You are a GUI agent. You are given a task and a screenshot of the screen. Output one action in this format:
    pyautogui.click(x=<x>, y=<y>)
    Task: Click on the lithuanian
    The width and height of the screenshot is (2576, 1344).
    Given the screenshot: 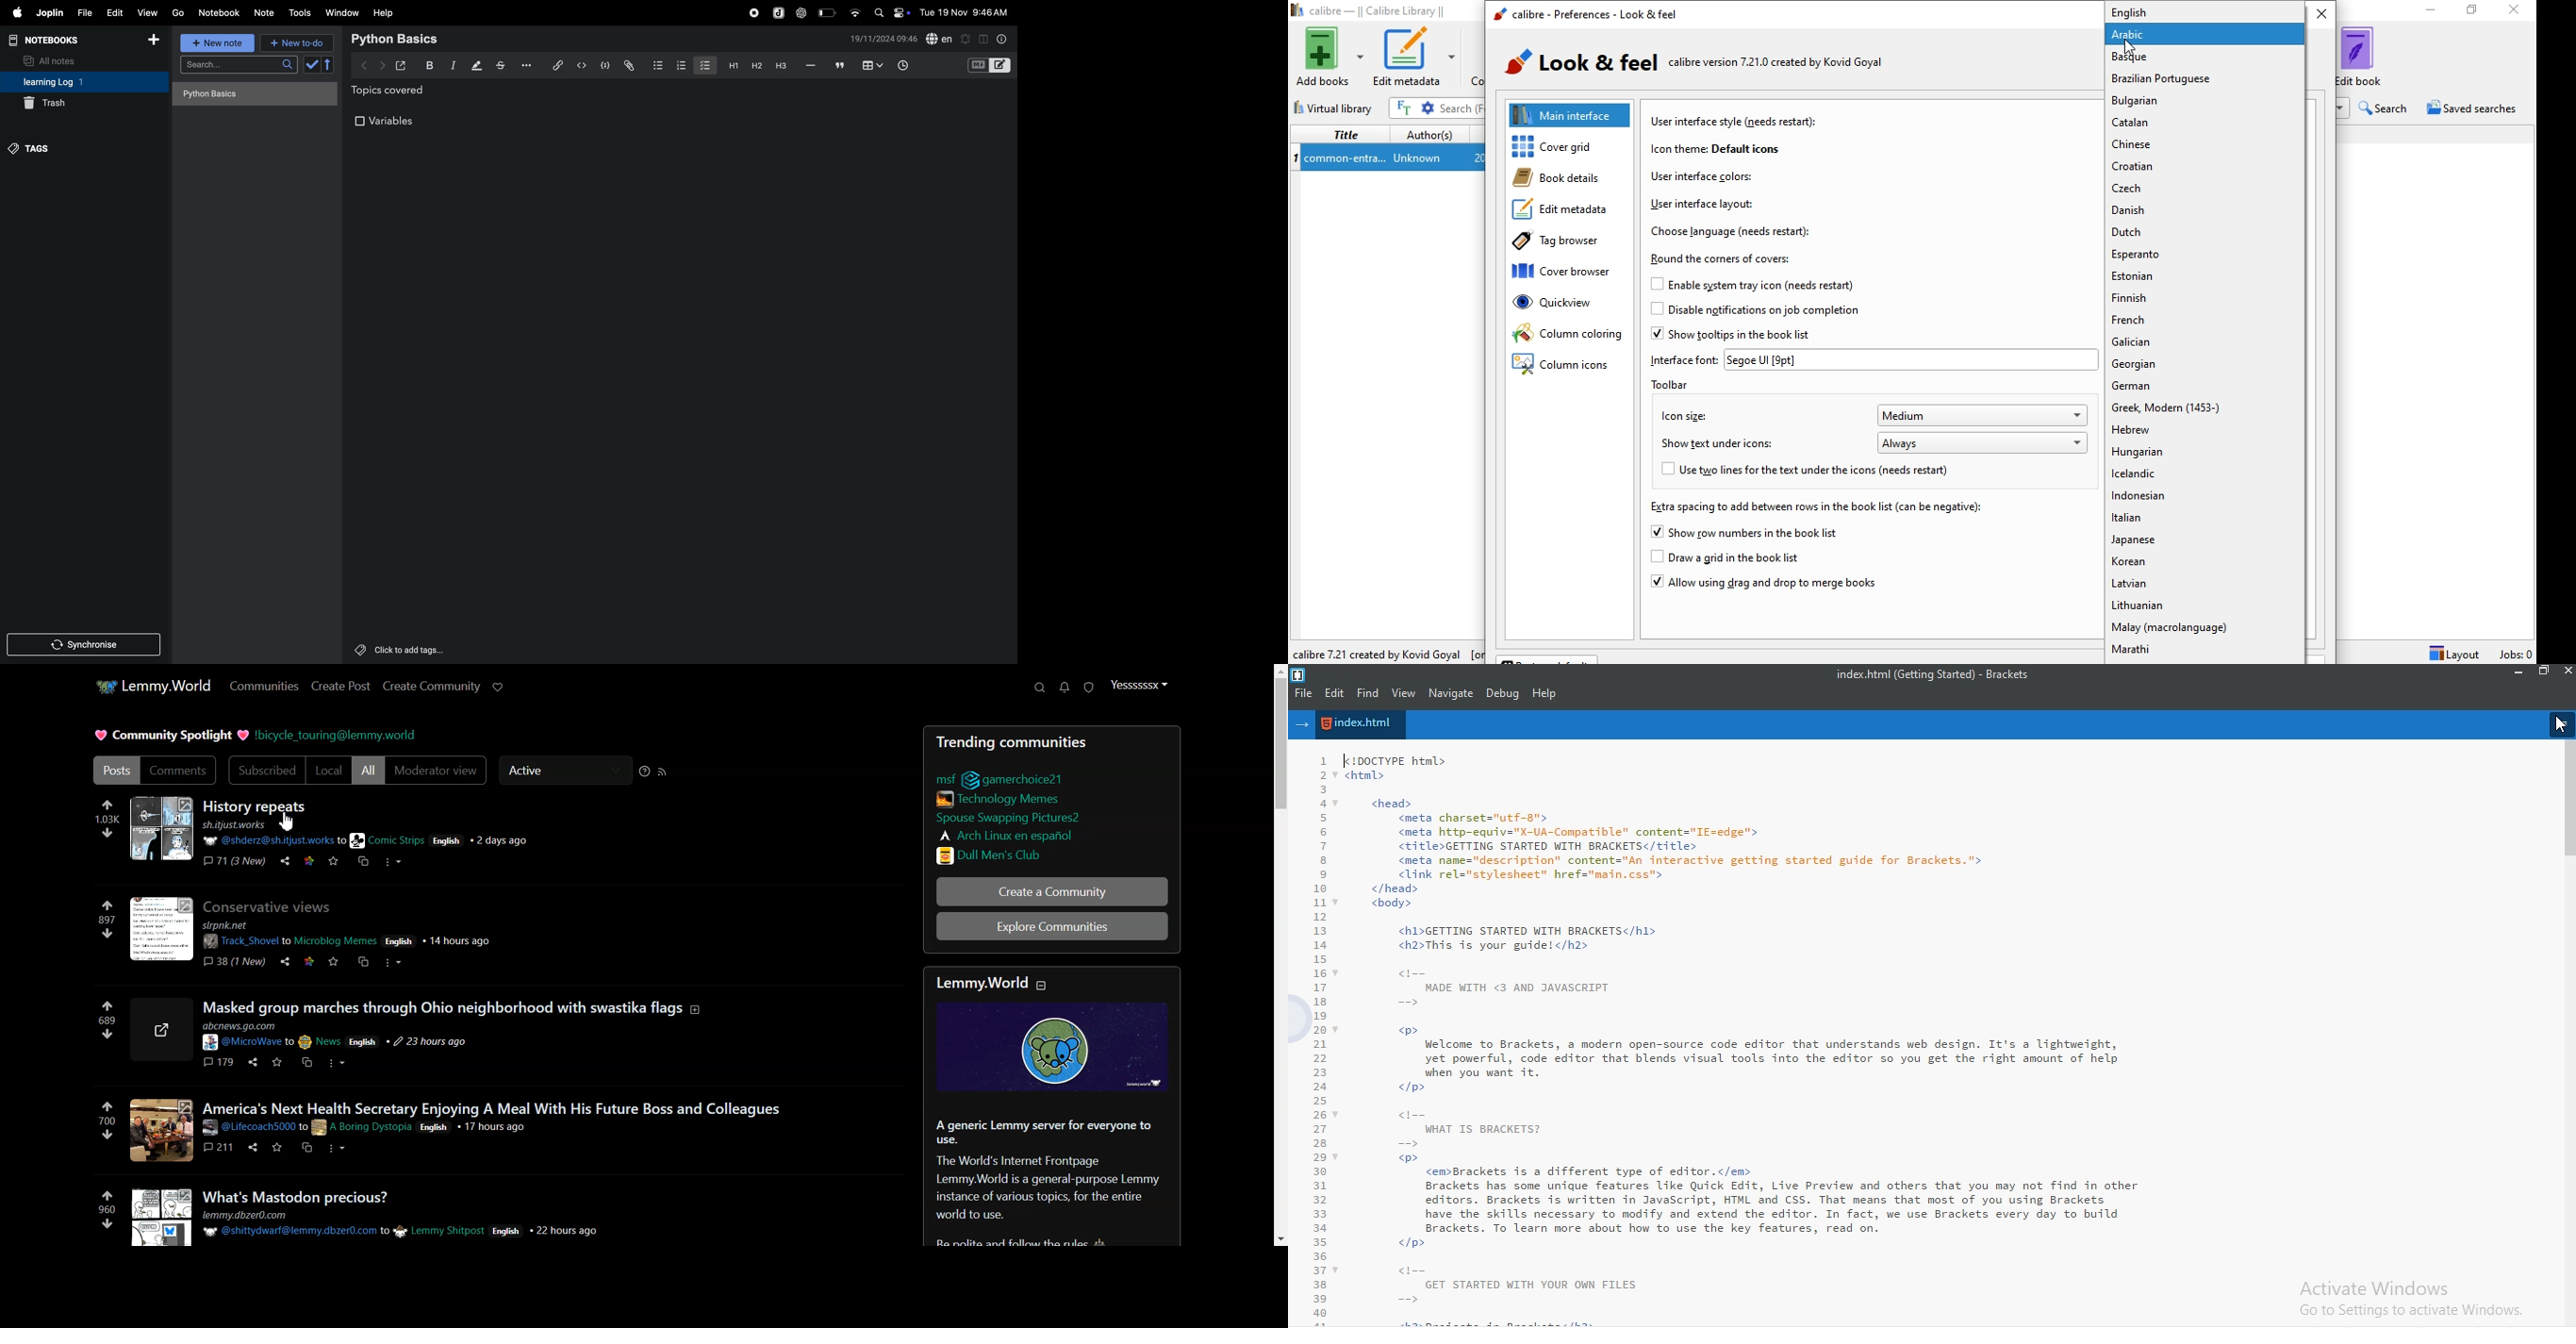 What is the action you would take?
    pyautogui.click(x=2206, y=606)
    